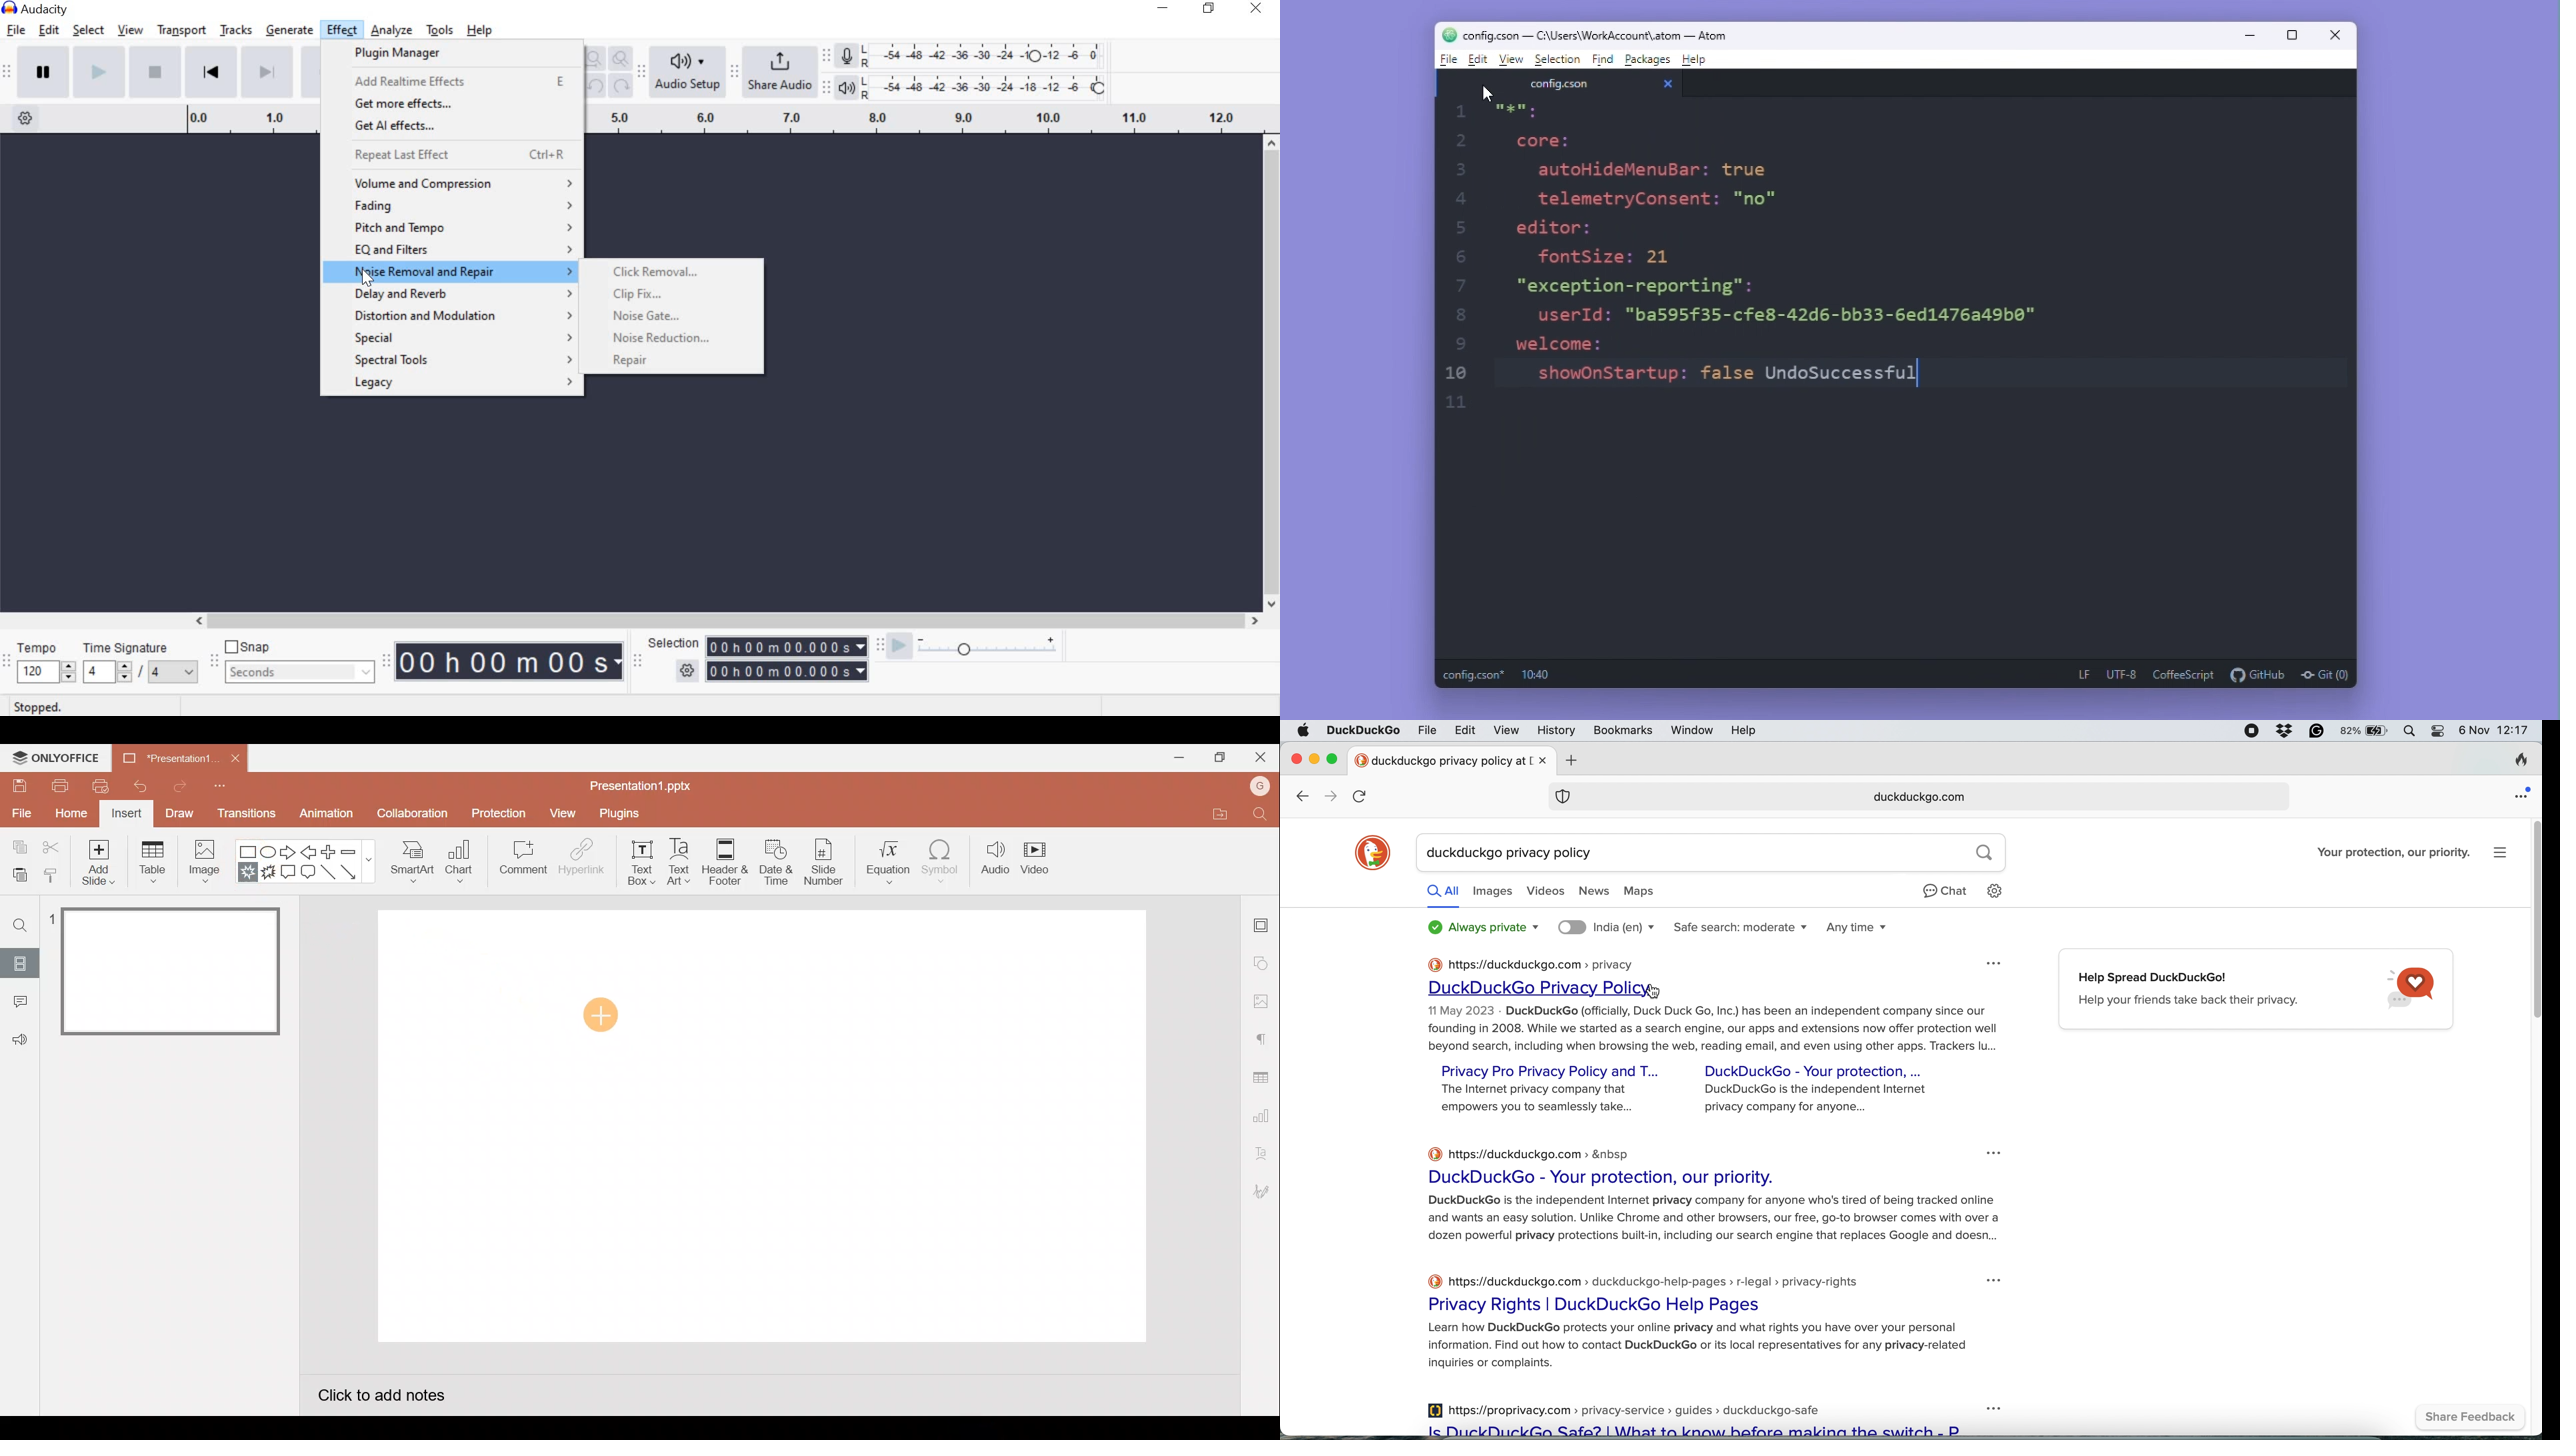 This screenshot has width=2576, height=1456. Describe the element at coordinates (987, 85) in the screenshot. I see `Playback Level` at that location.